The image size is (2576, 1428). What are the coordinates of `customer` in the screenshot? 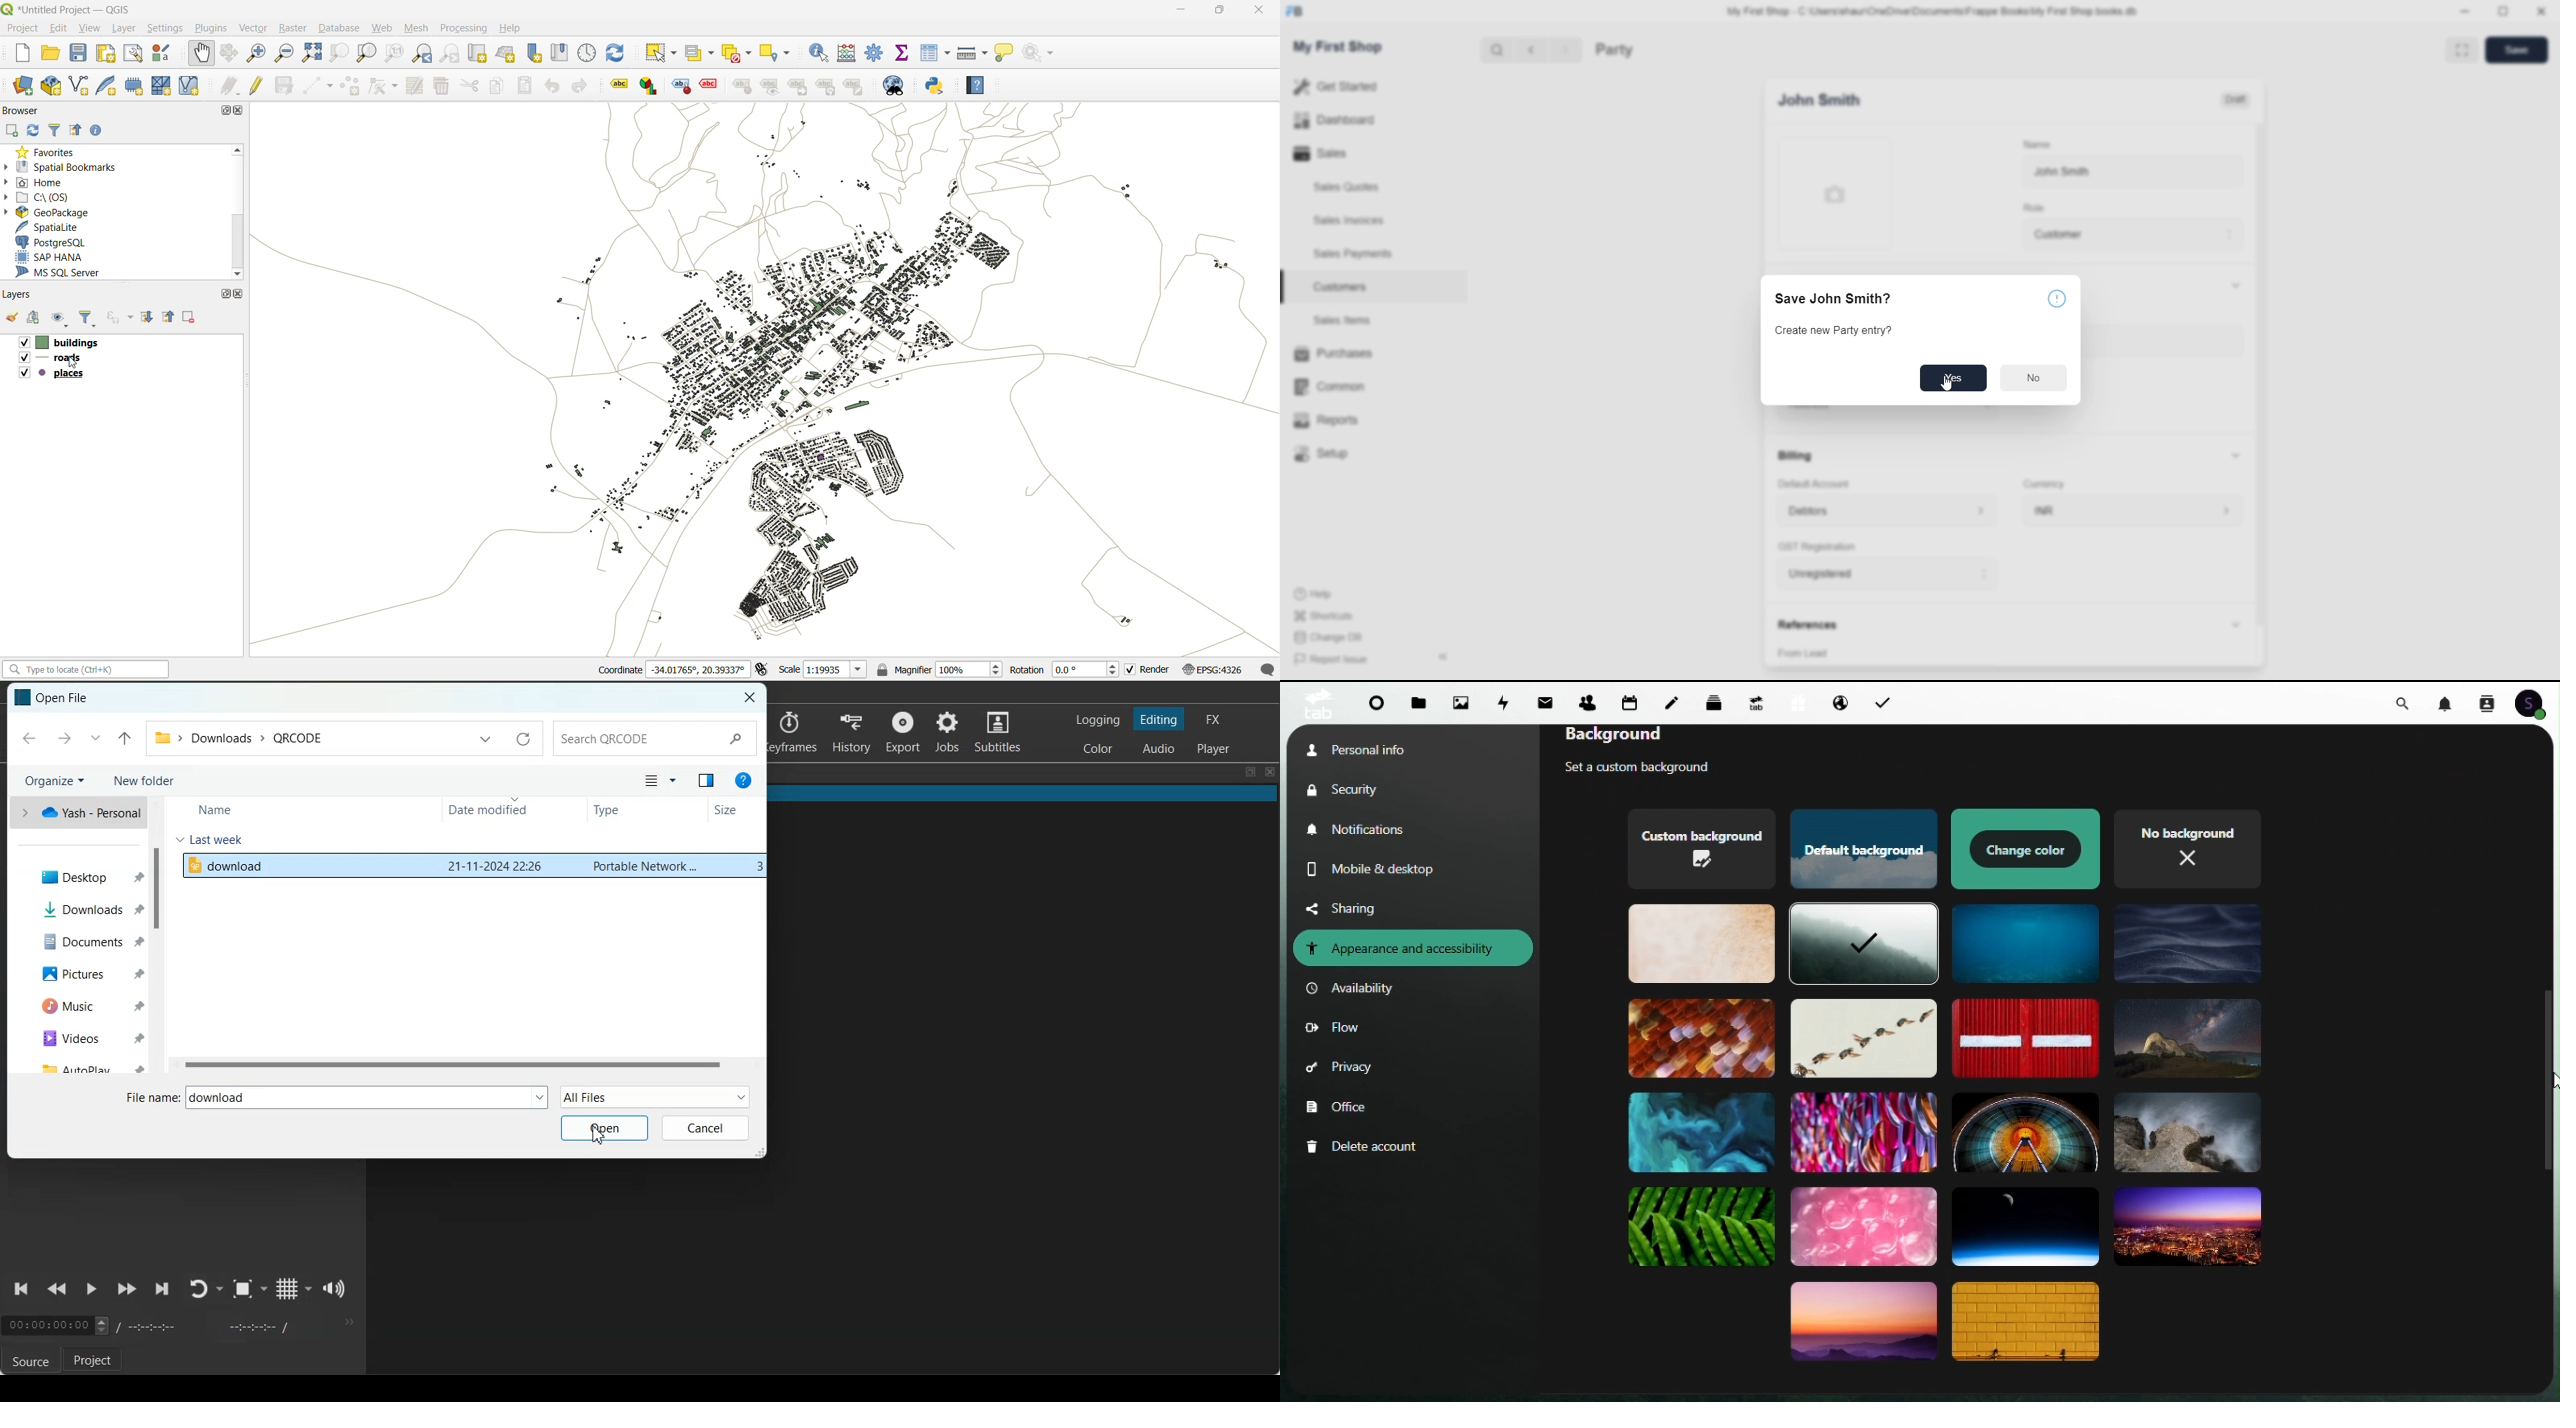 It's located at (2117, 235).